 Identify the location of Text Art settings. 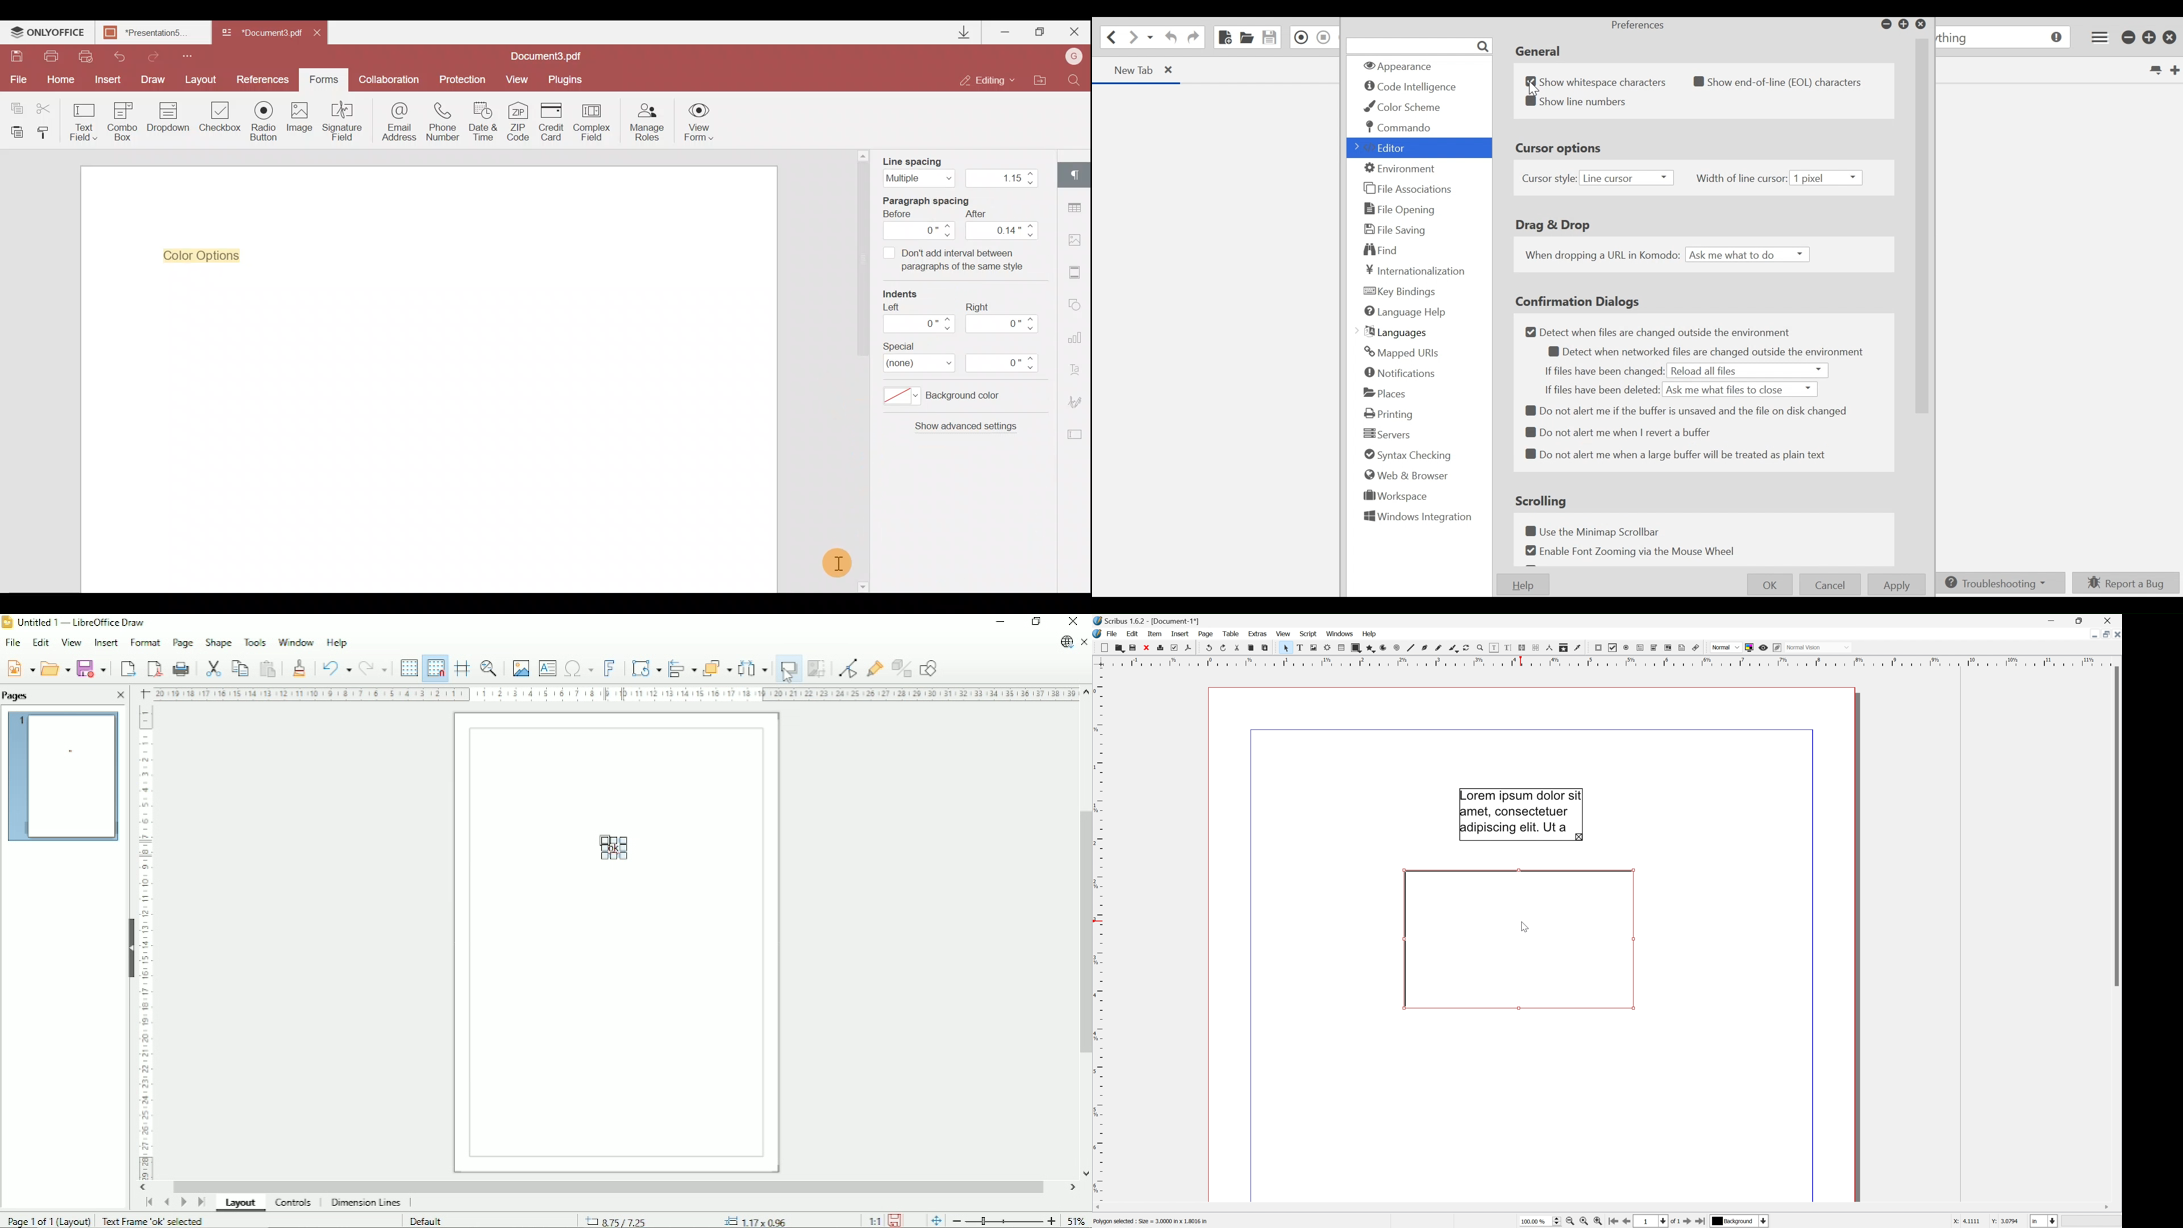
(1079, 368).